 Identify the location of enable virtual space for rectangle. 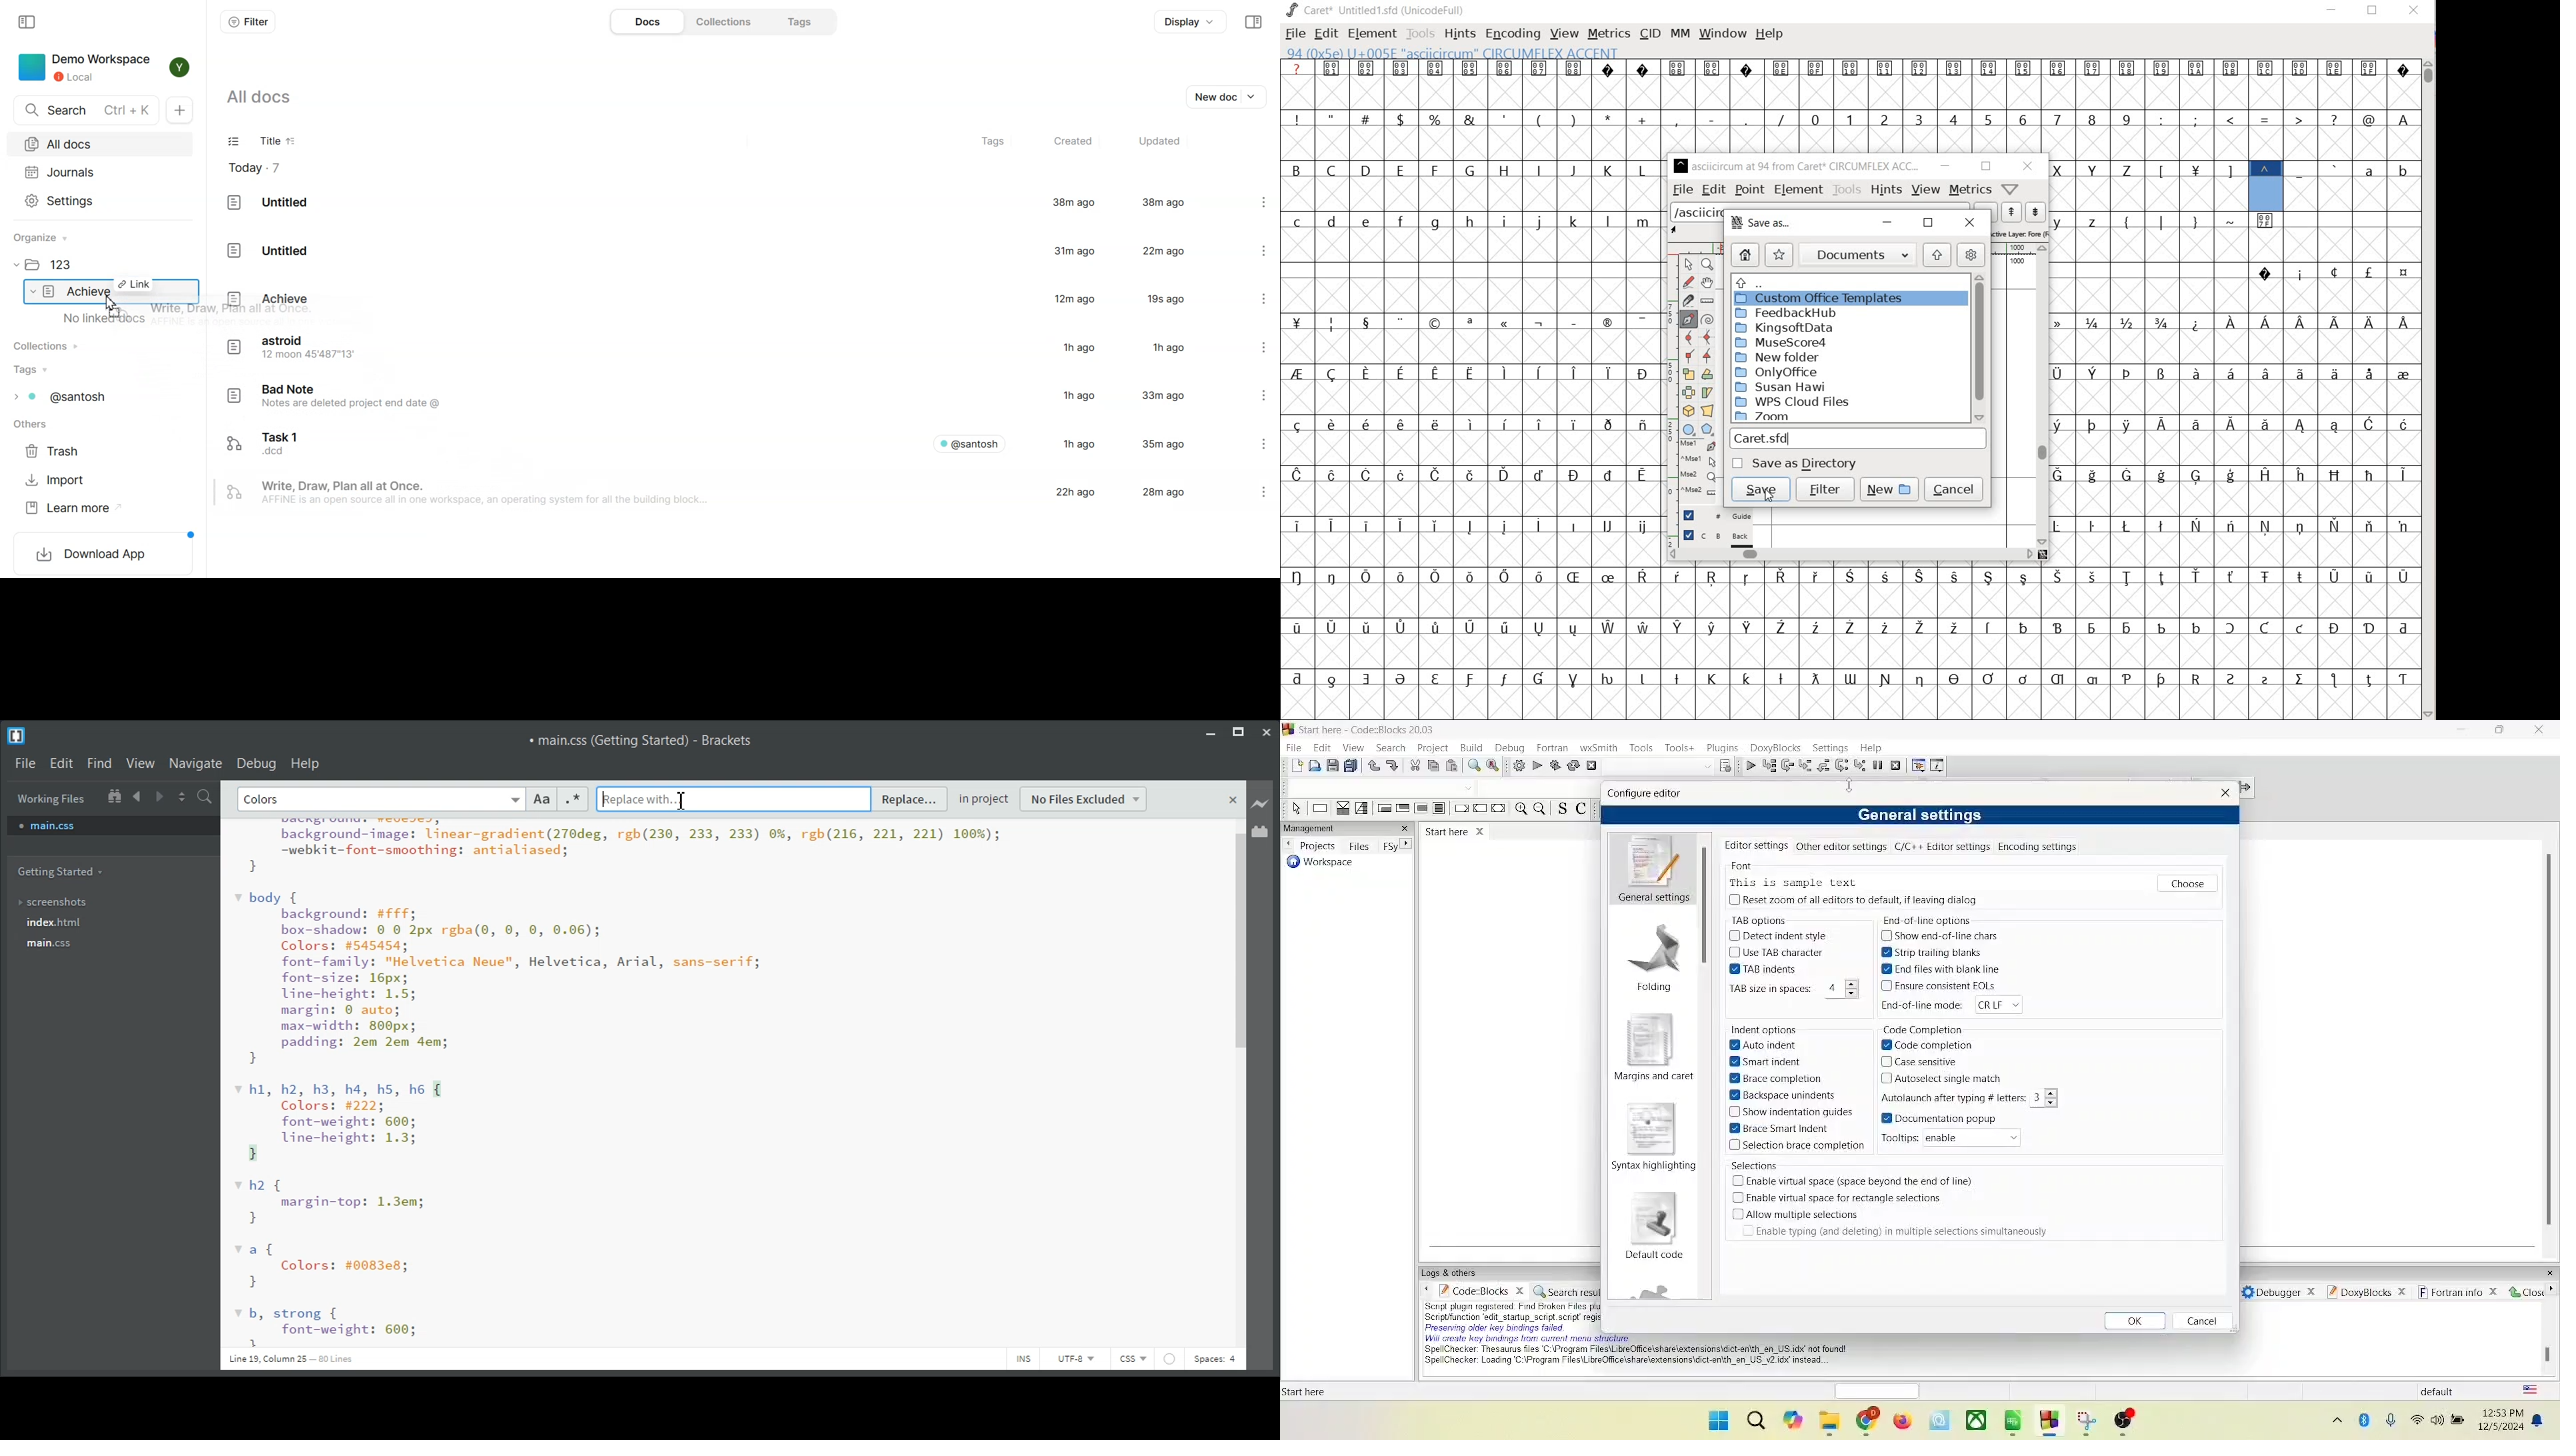
(1839, 1199).